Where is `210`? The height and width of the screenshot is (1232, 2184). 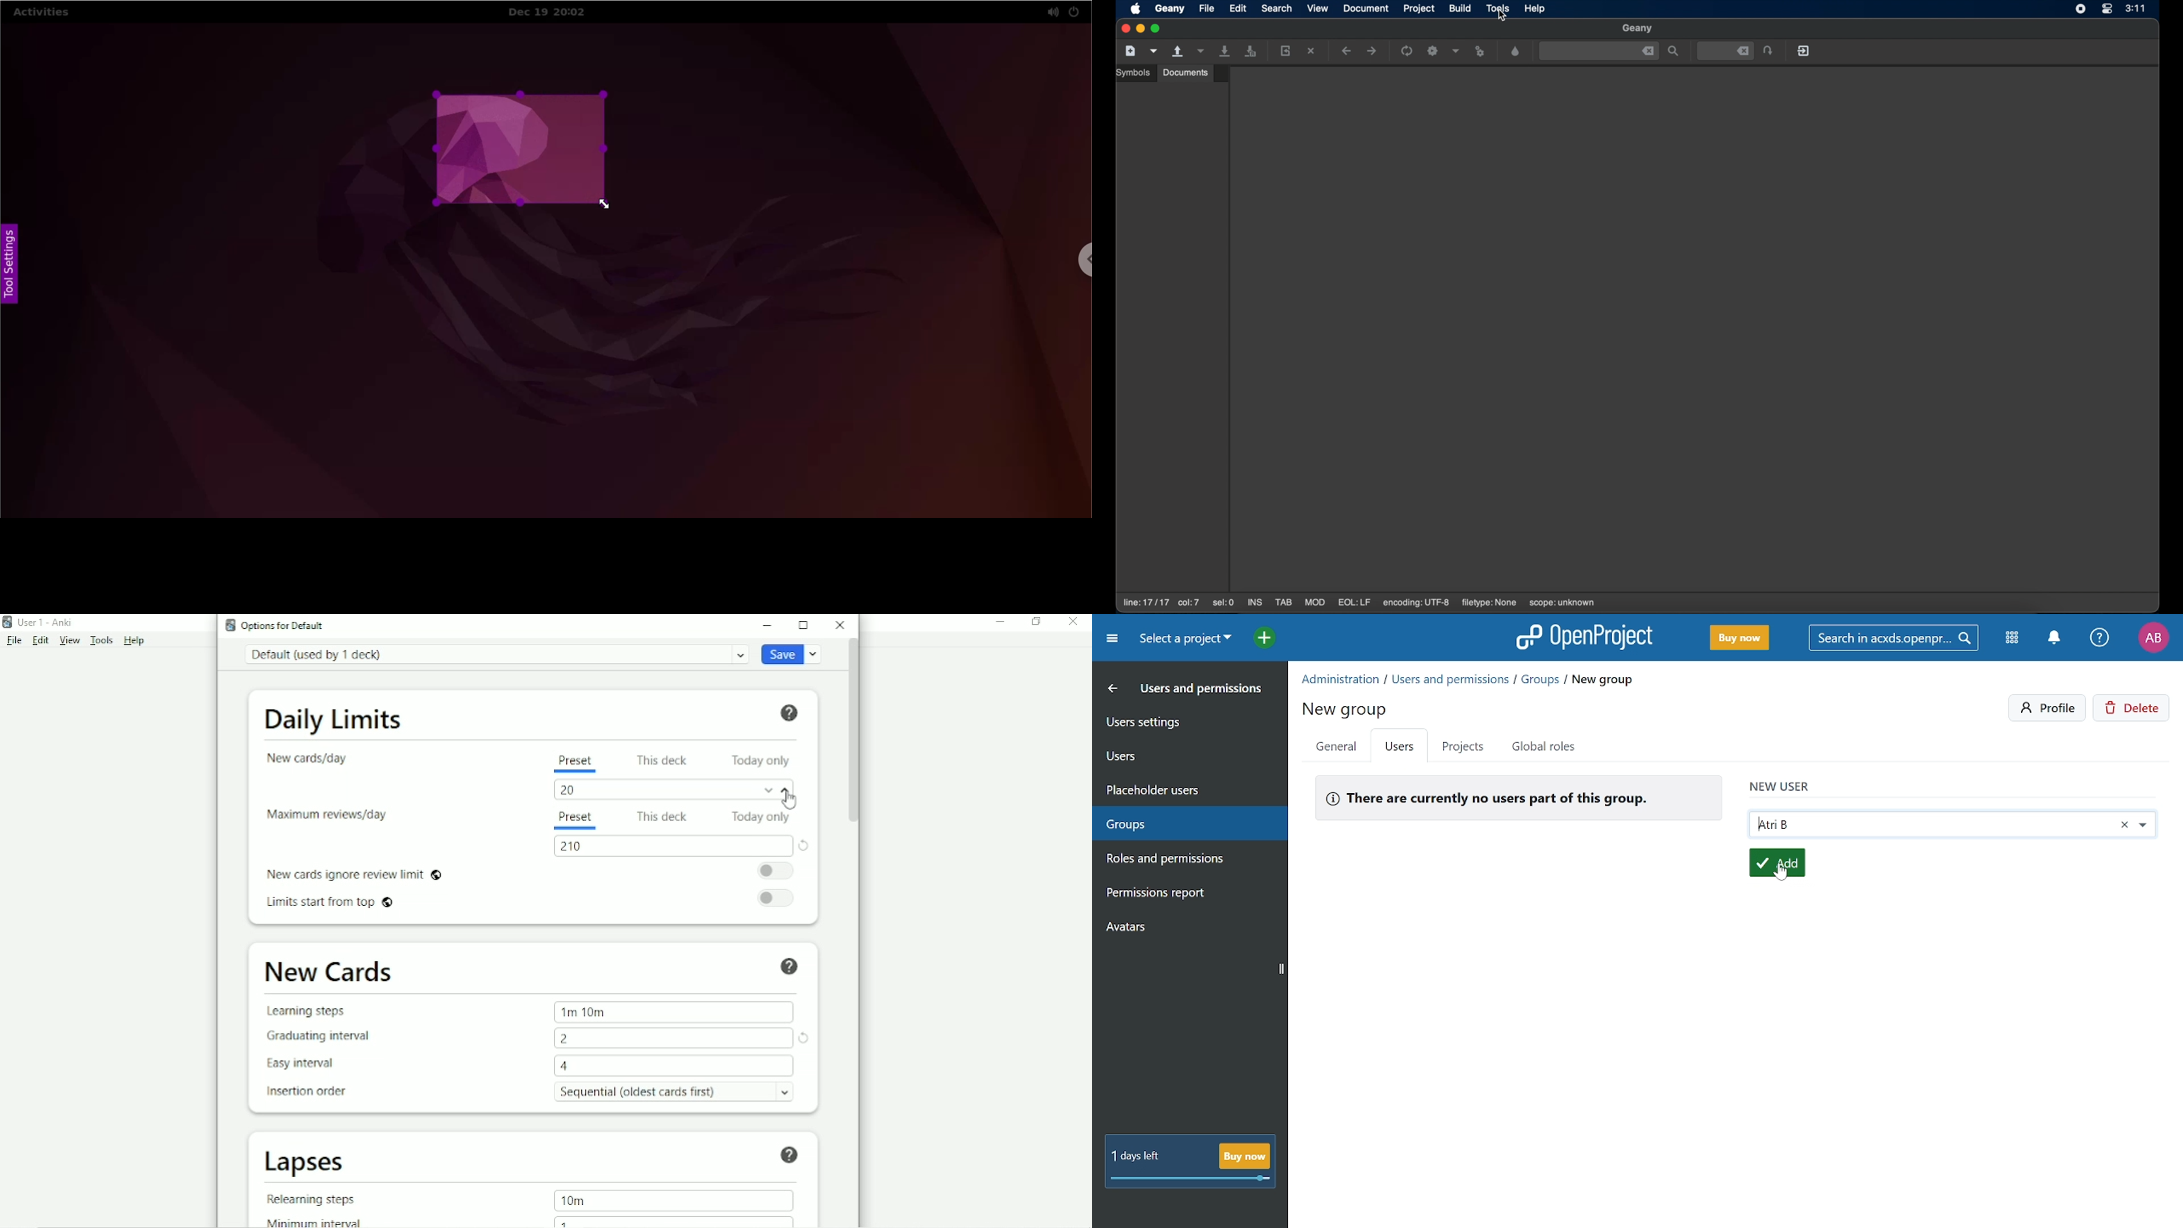 210 is located at coordinates (571, 848).